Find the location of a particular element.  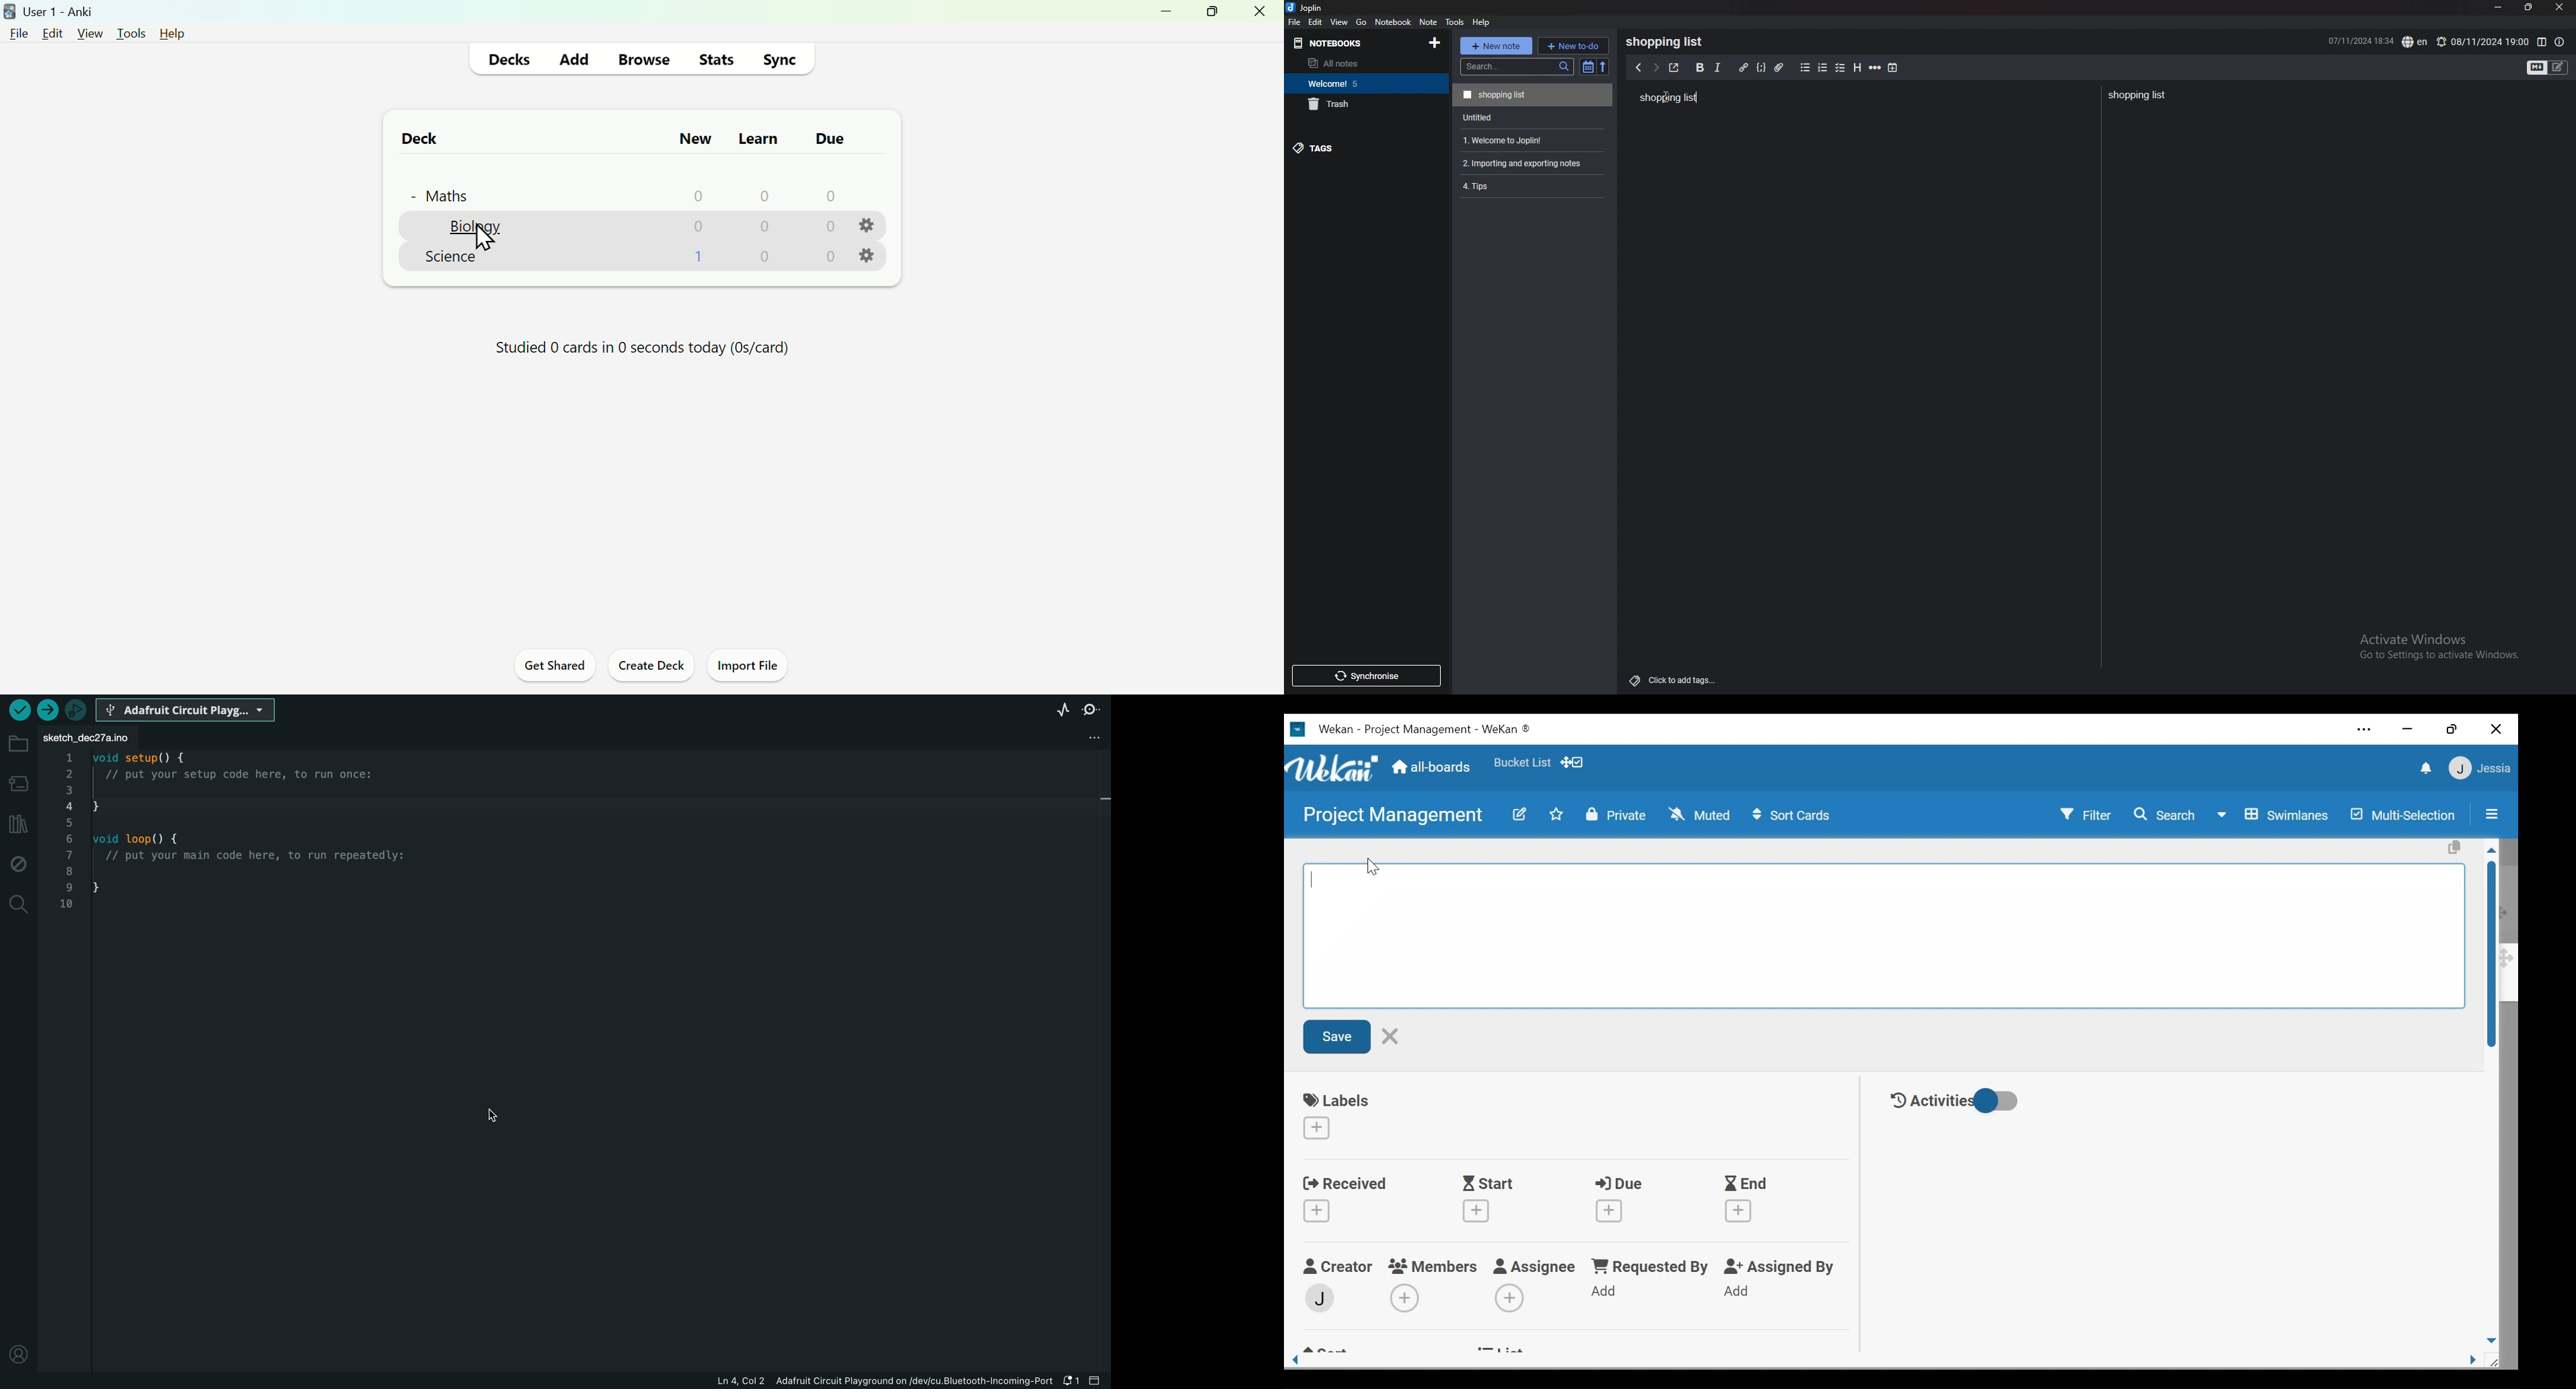

Create due date  is located at coordinates (1609, 1211).